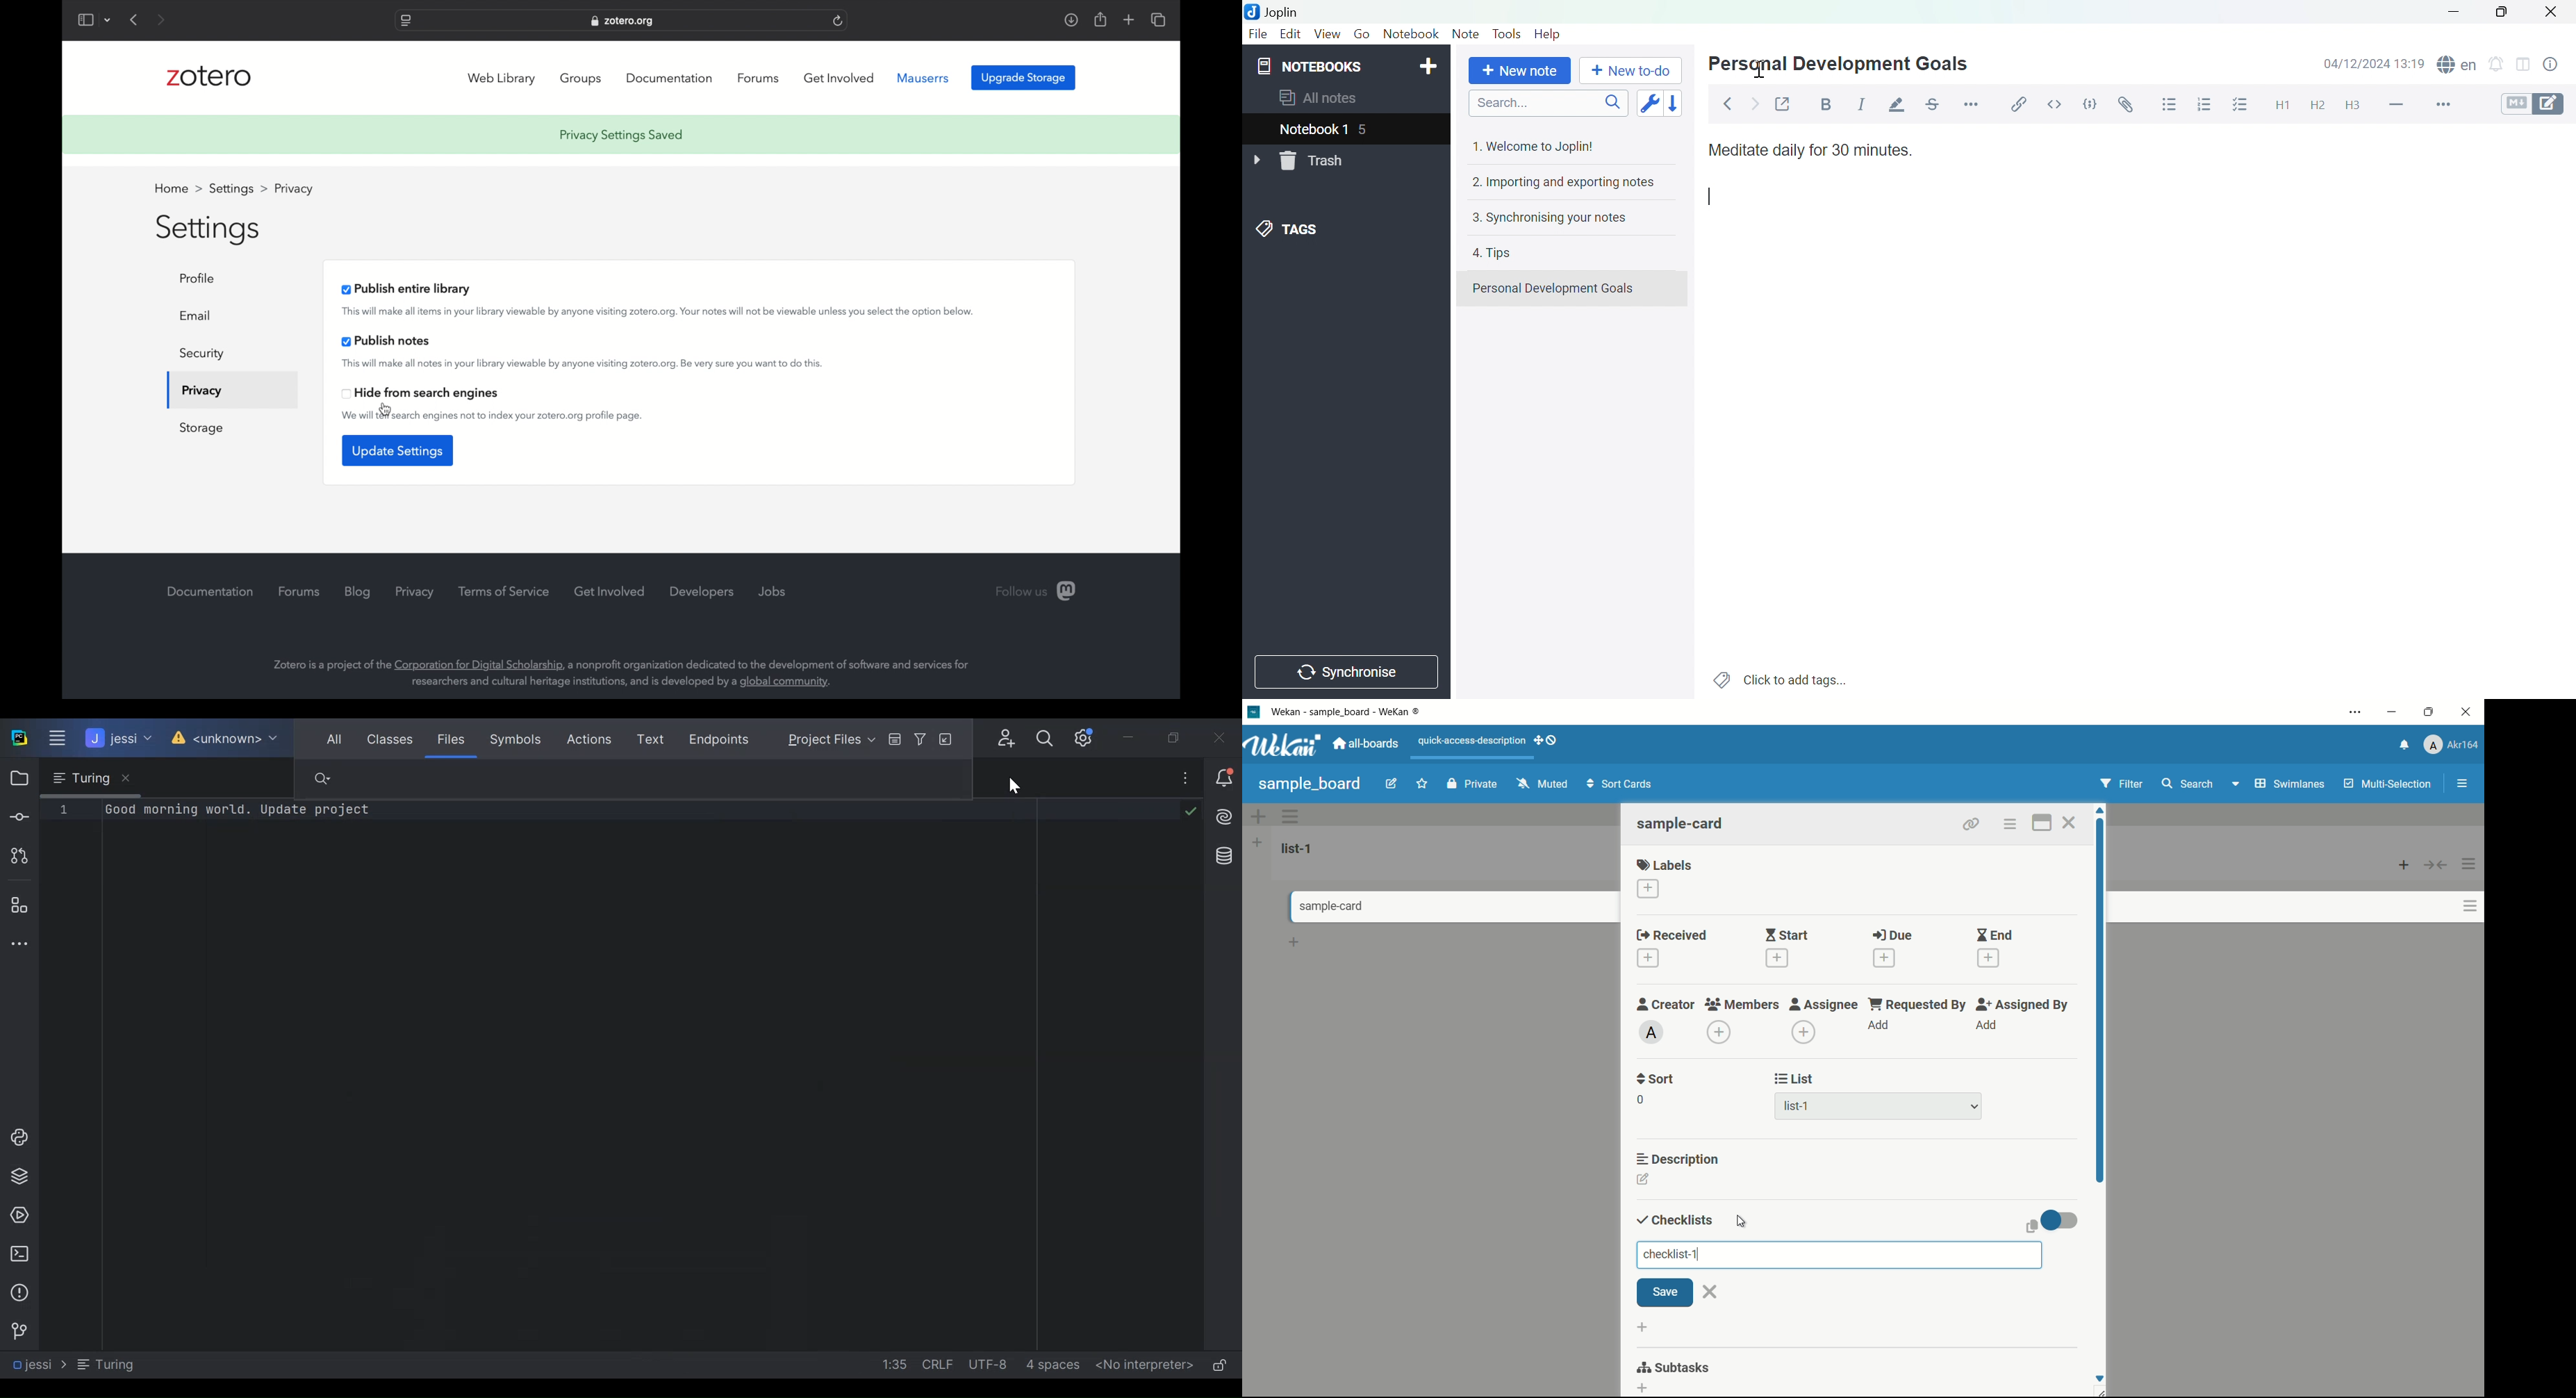 The height and width of the screenshot is (1400, 2576). I want to click on profile, so click(2451, 746).